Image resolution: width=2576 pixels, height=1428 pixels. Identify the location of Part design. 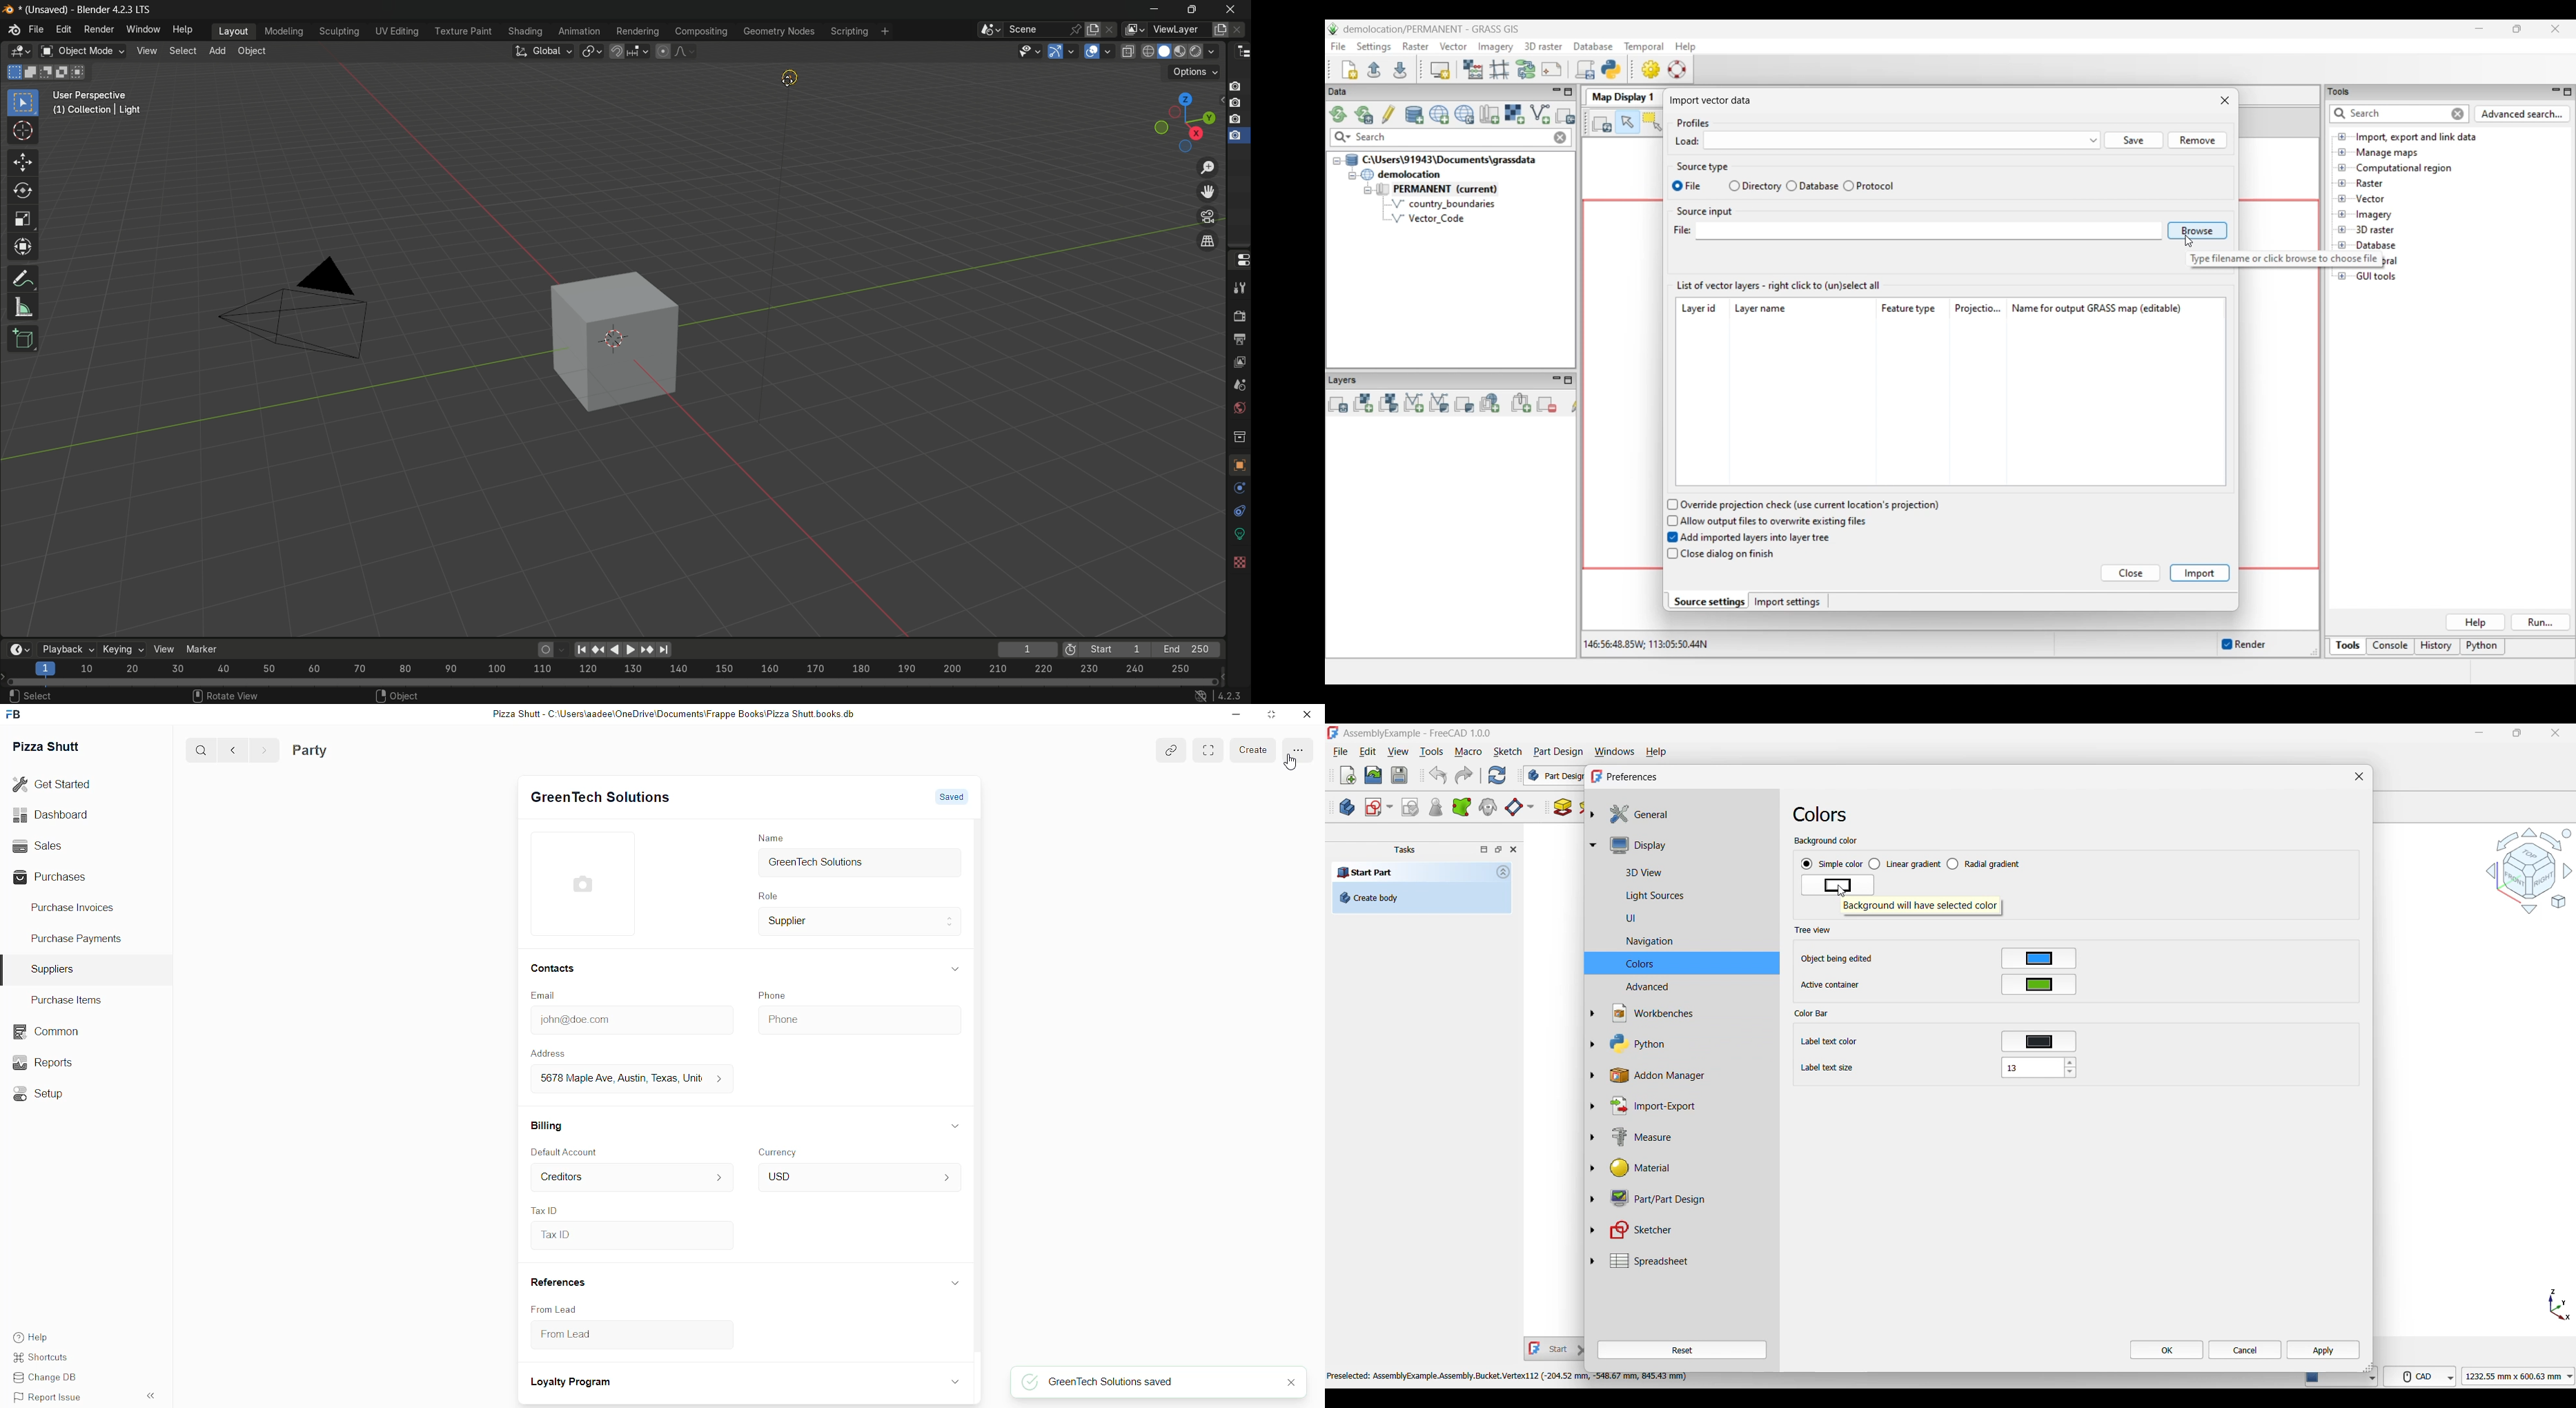
(1558, 752).